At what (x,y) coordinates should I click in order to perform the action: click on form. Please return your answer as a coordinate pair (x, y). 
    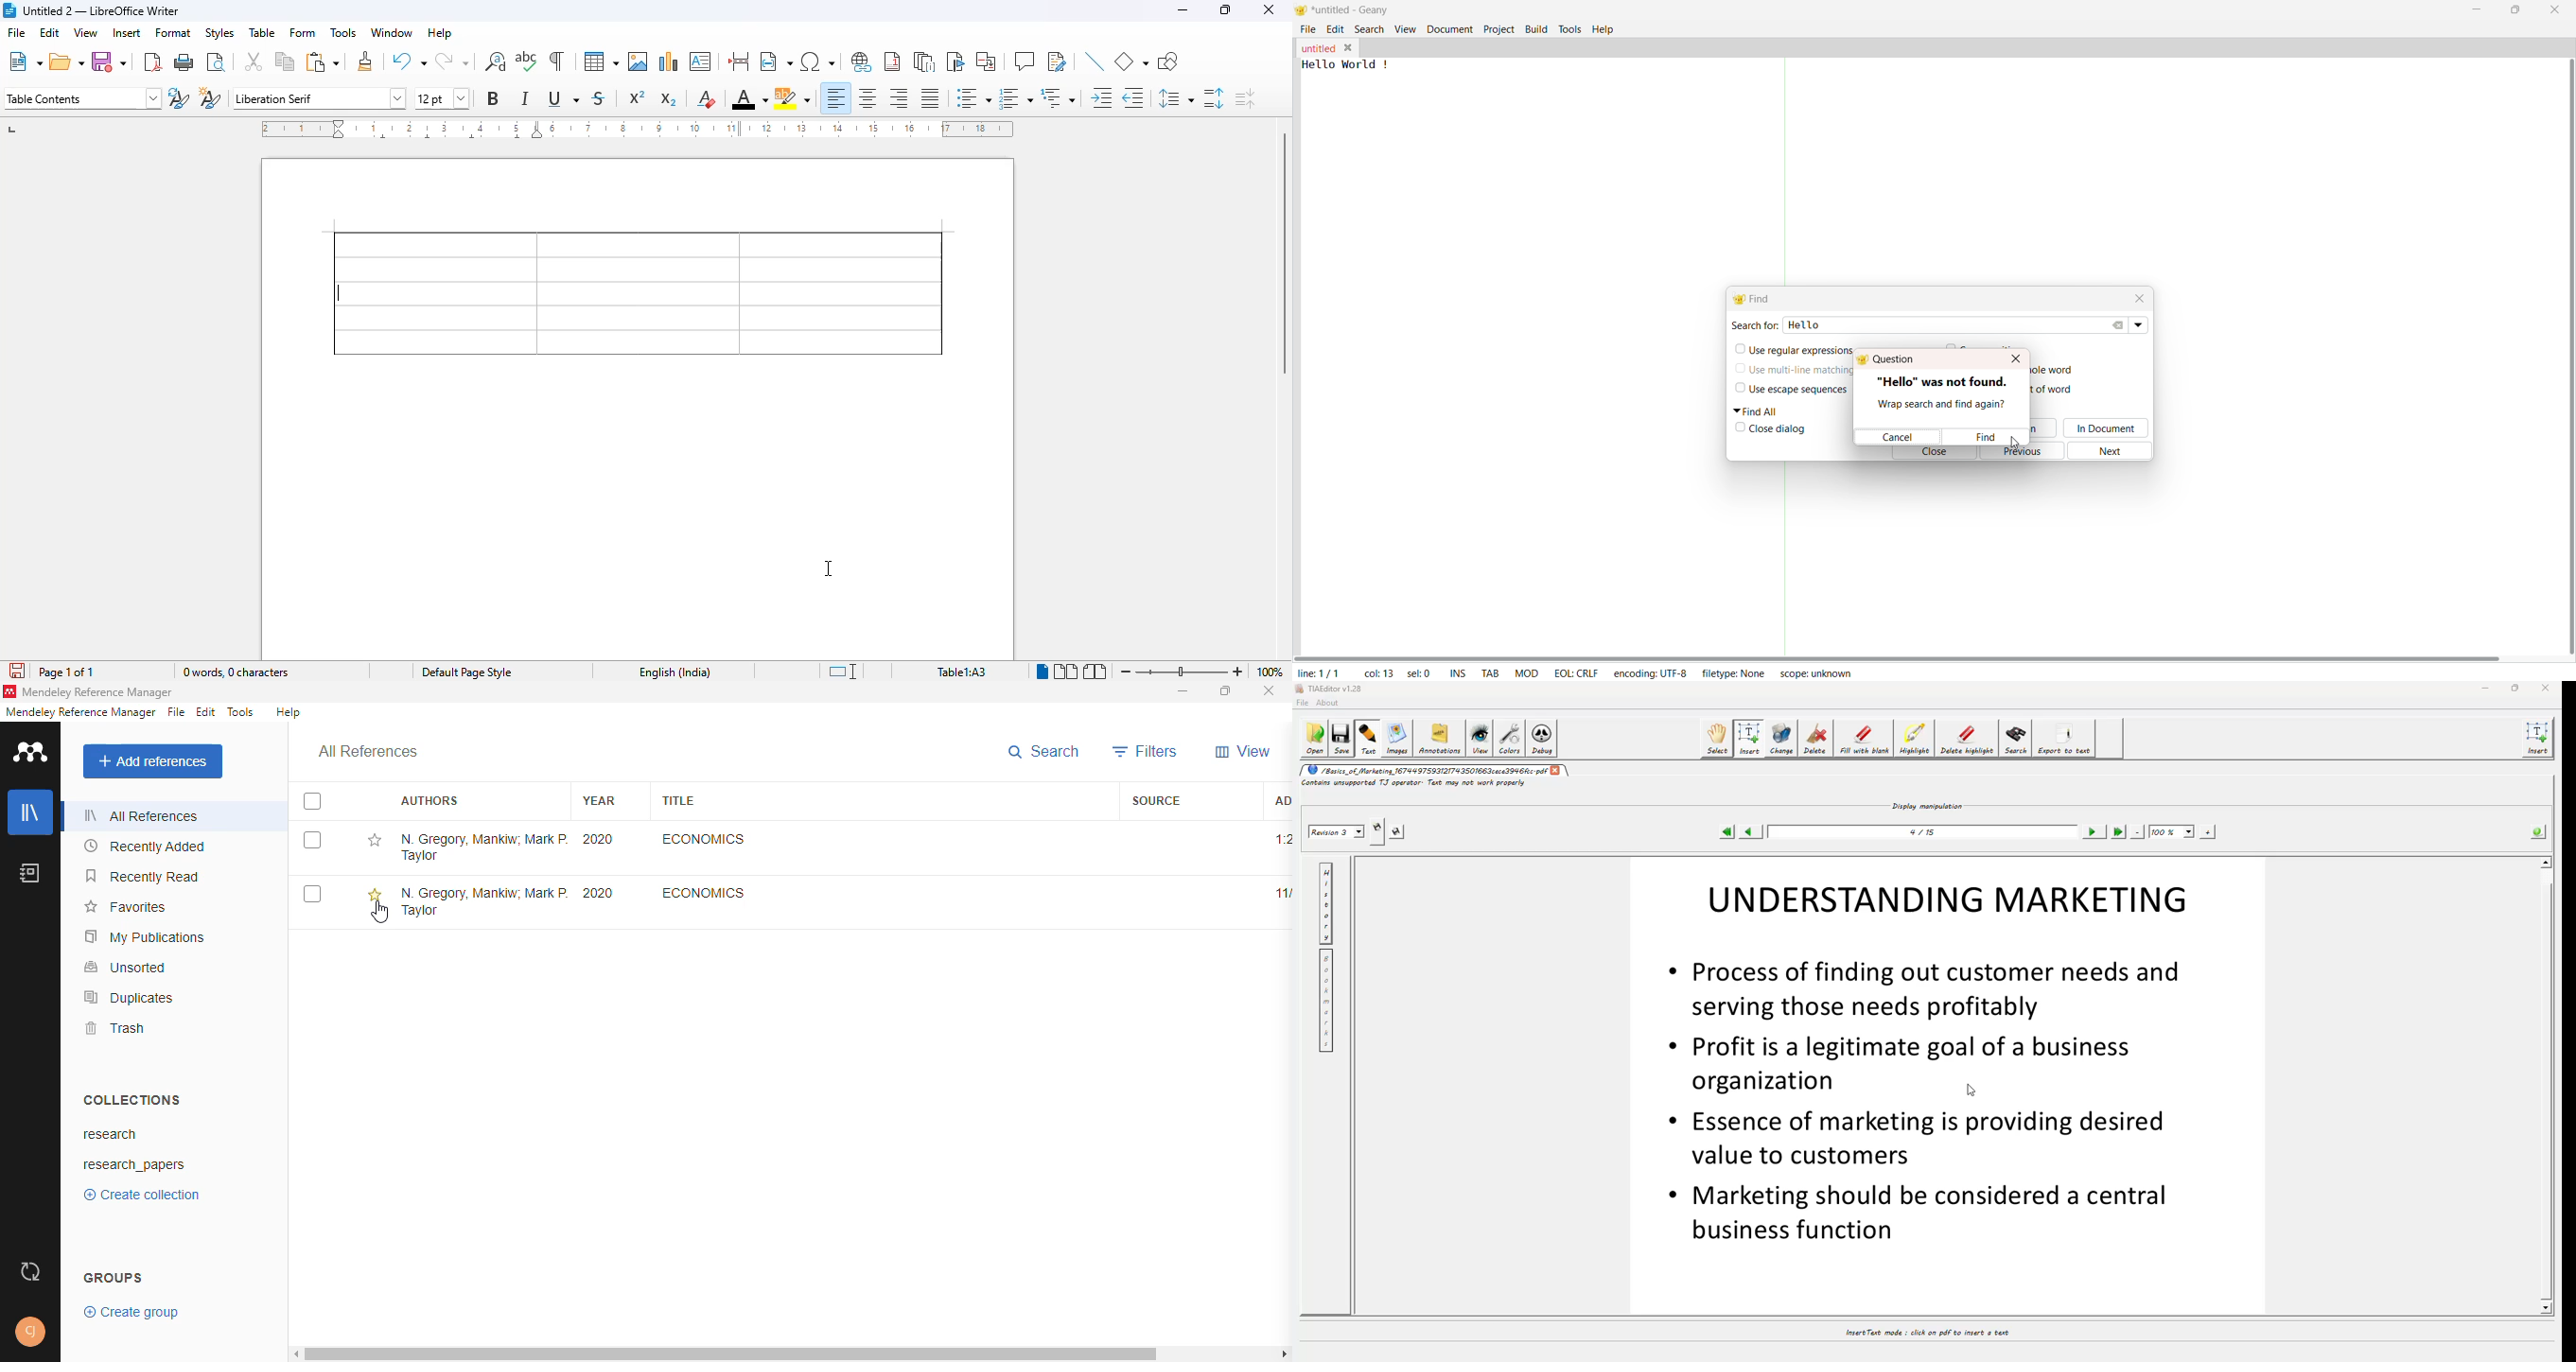
    Looking at the image, I should click on (304, 33).